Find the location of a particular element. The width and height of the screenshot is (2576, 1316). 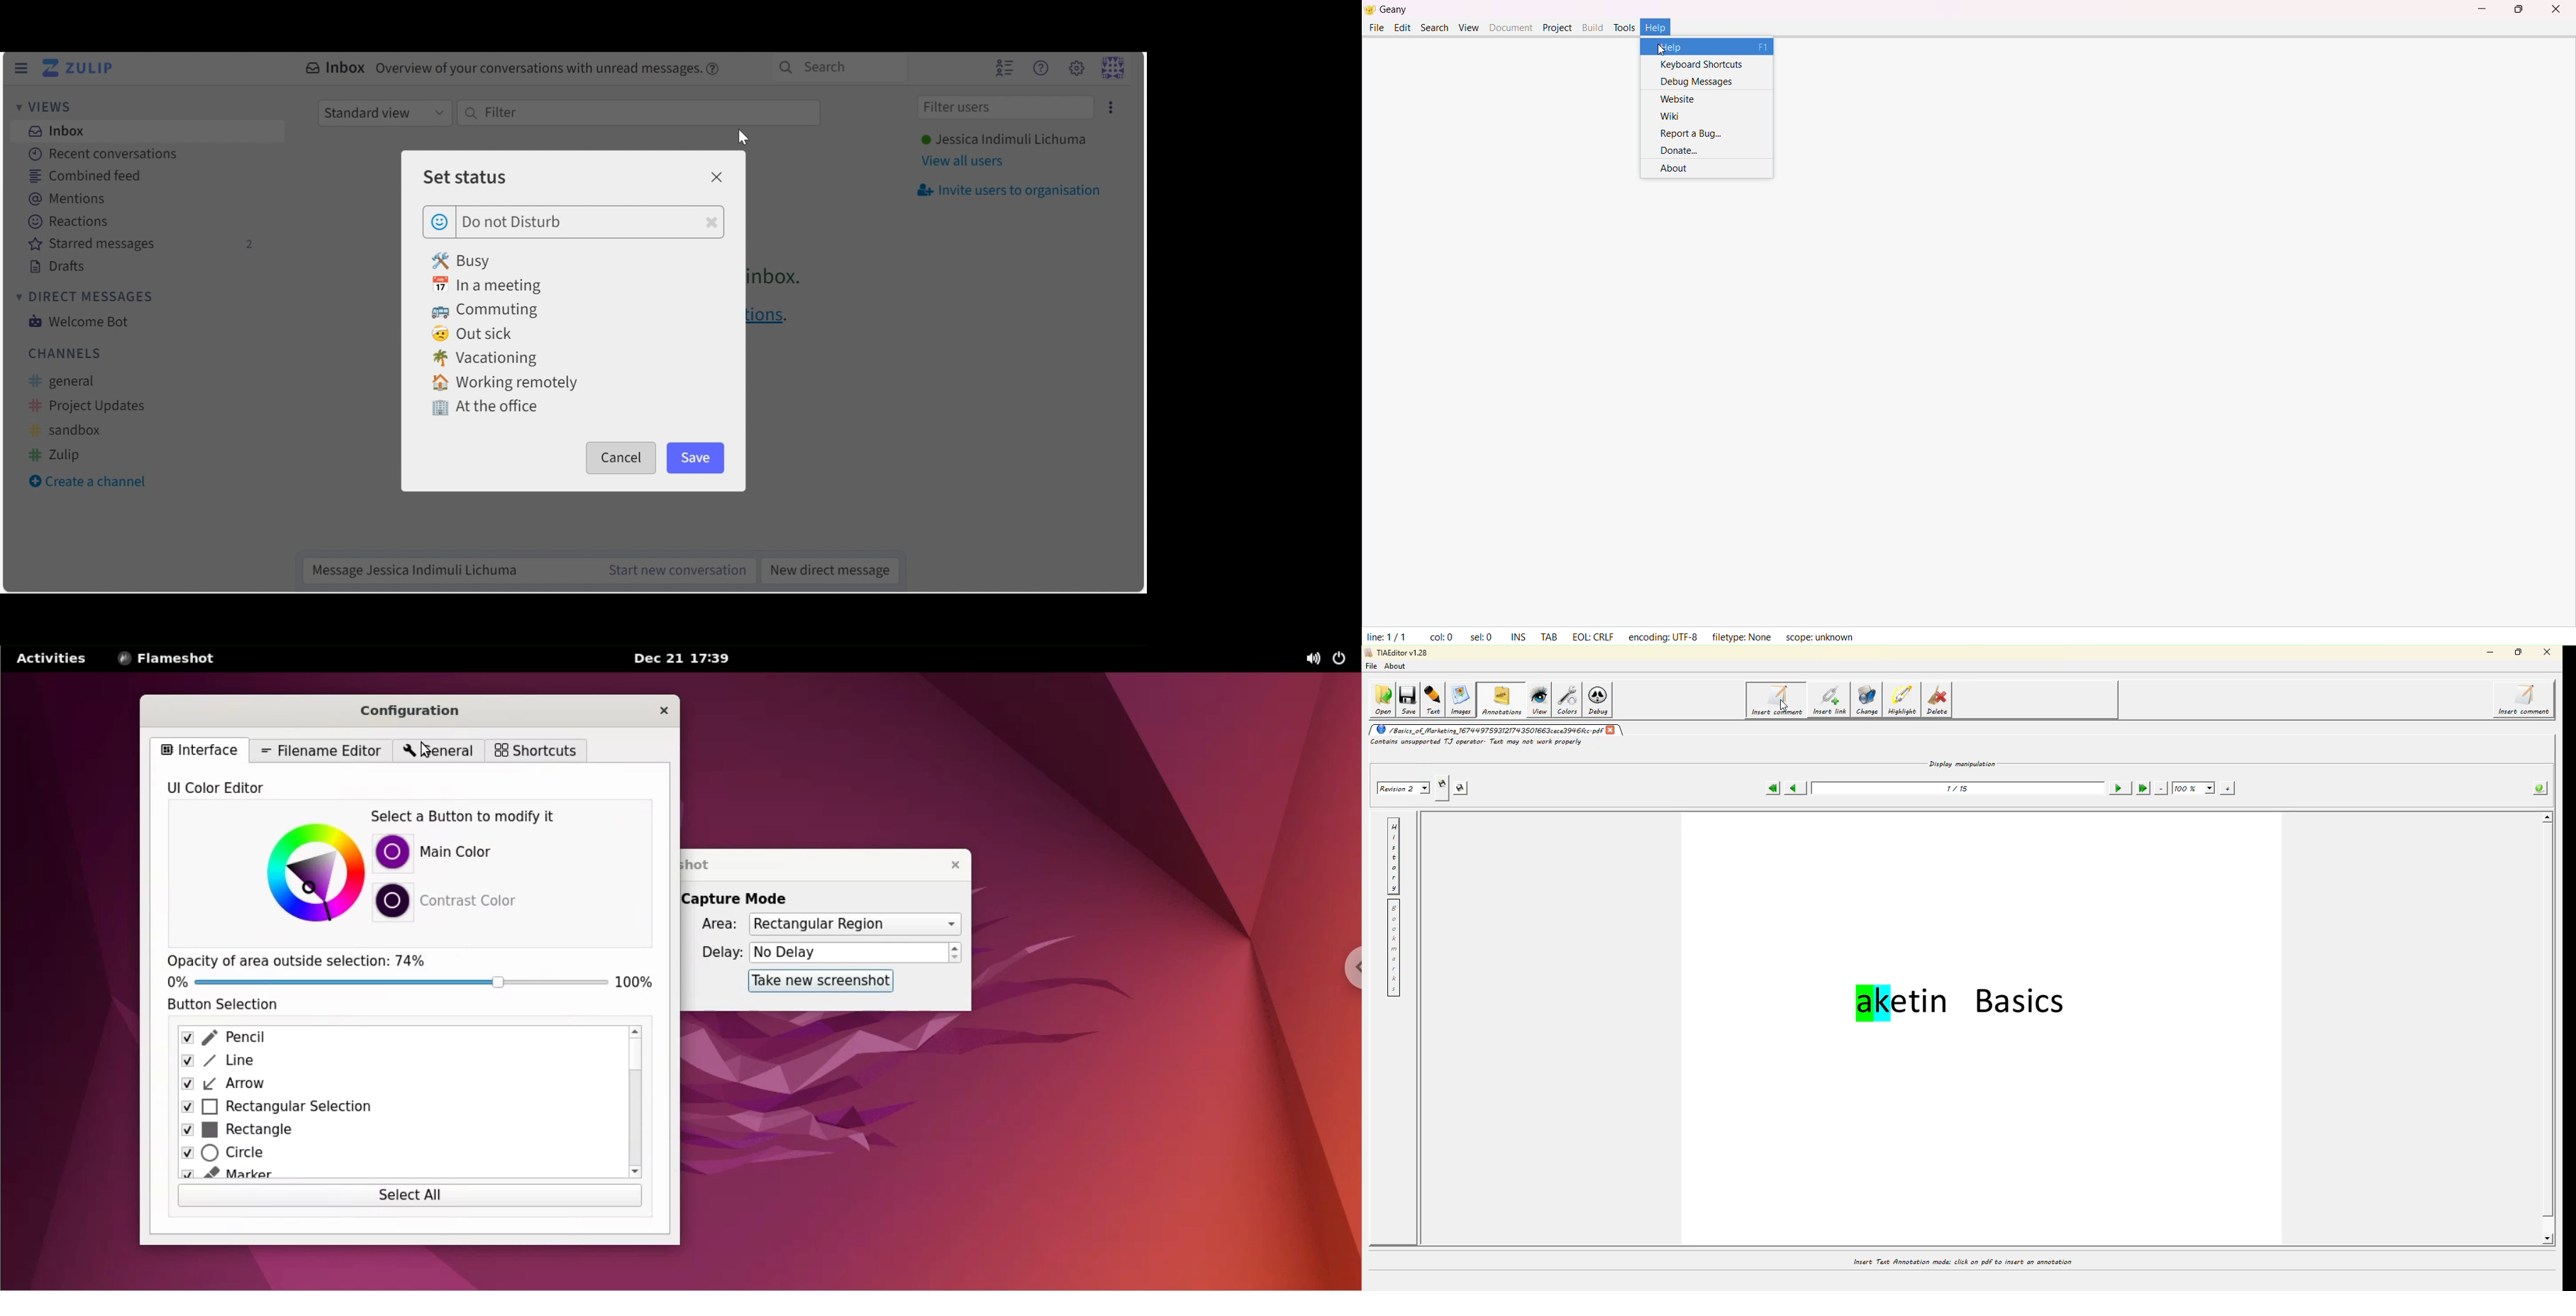

Vacationing is located at coordinates (486, 359).